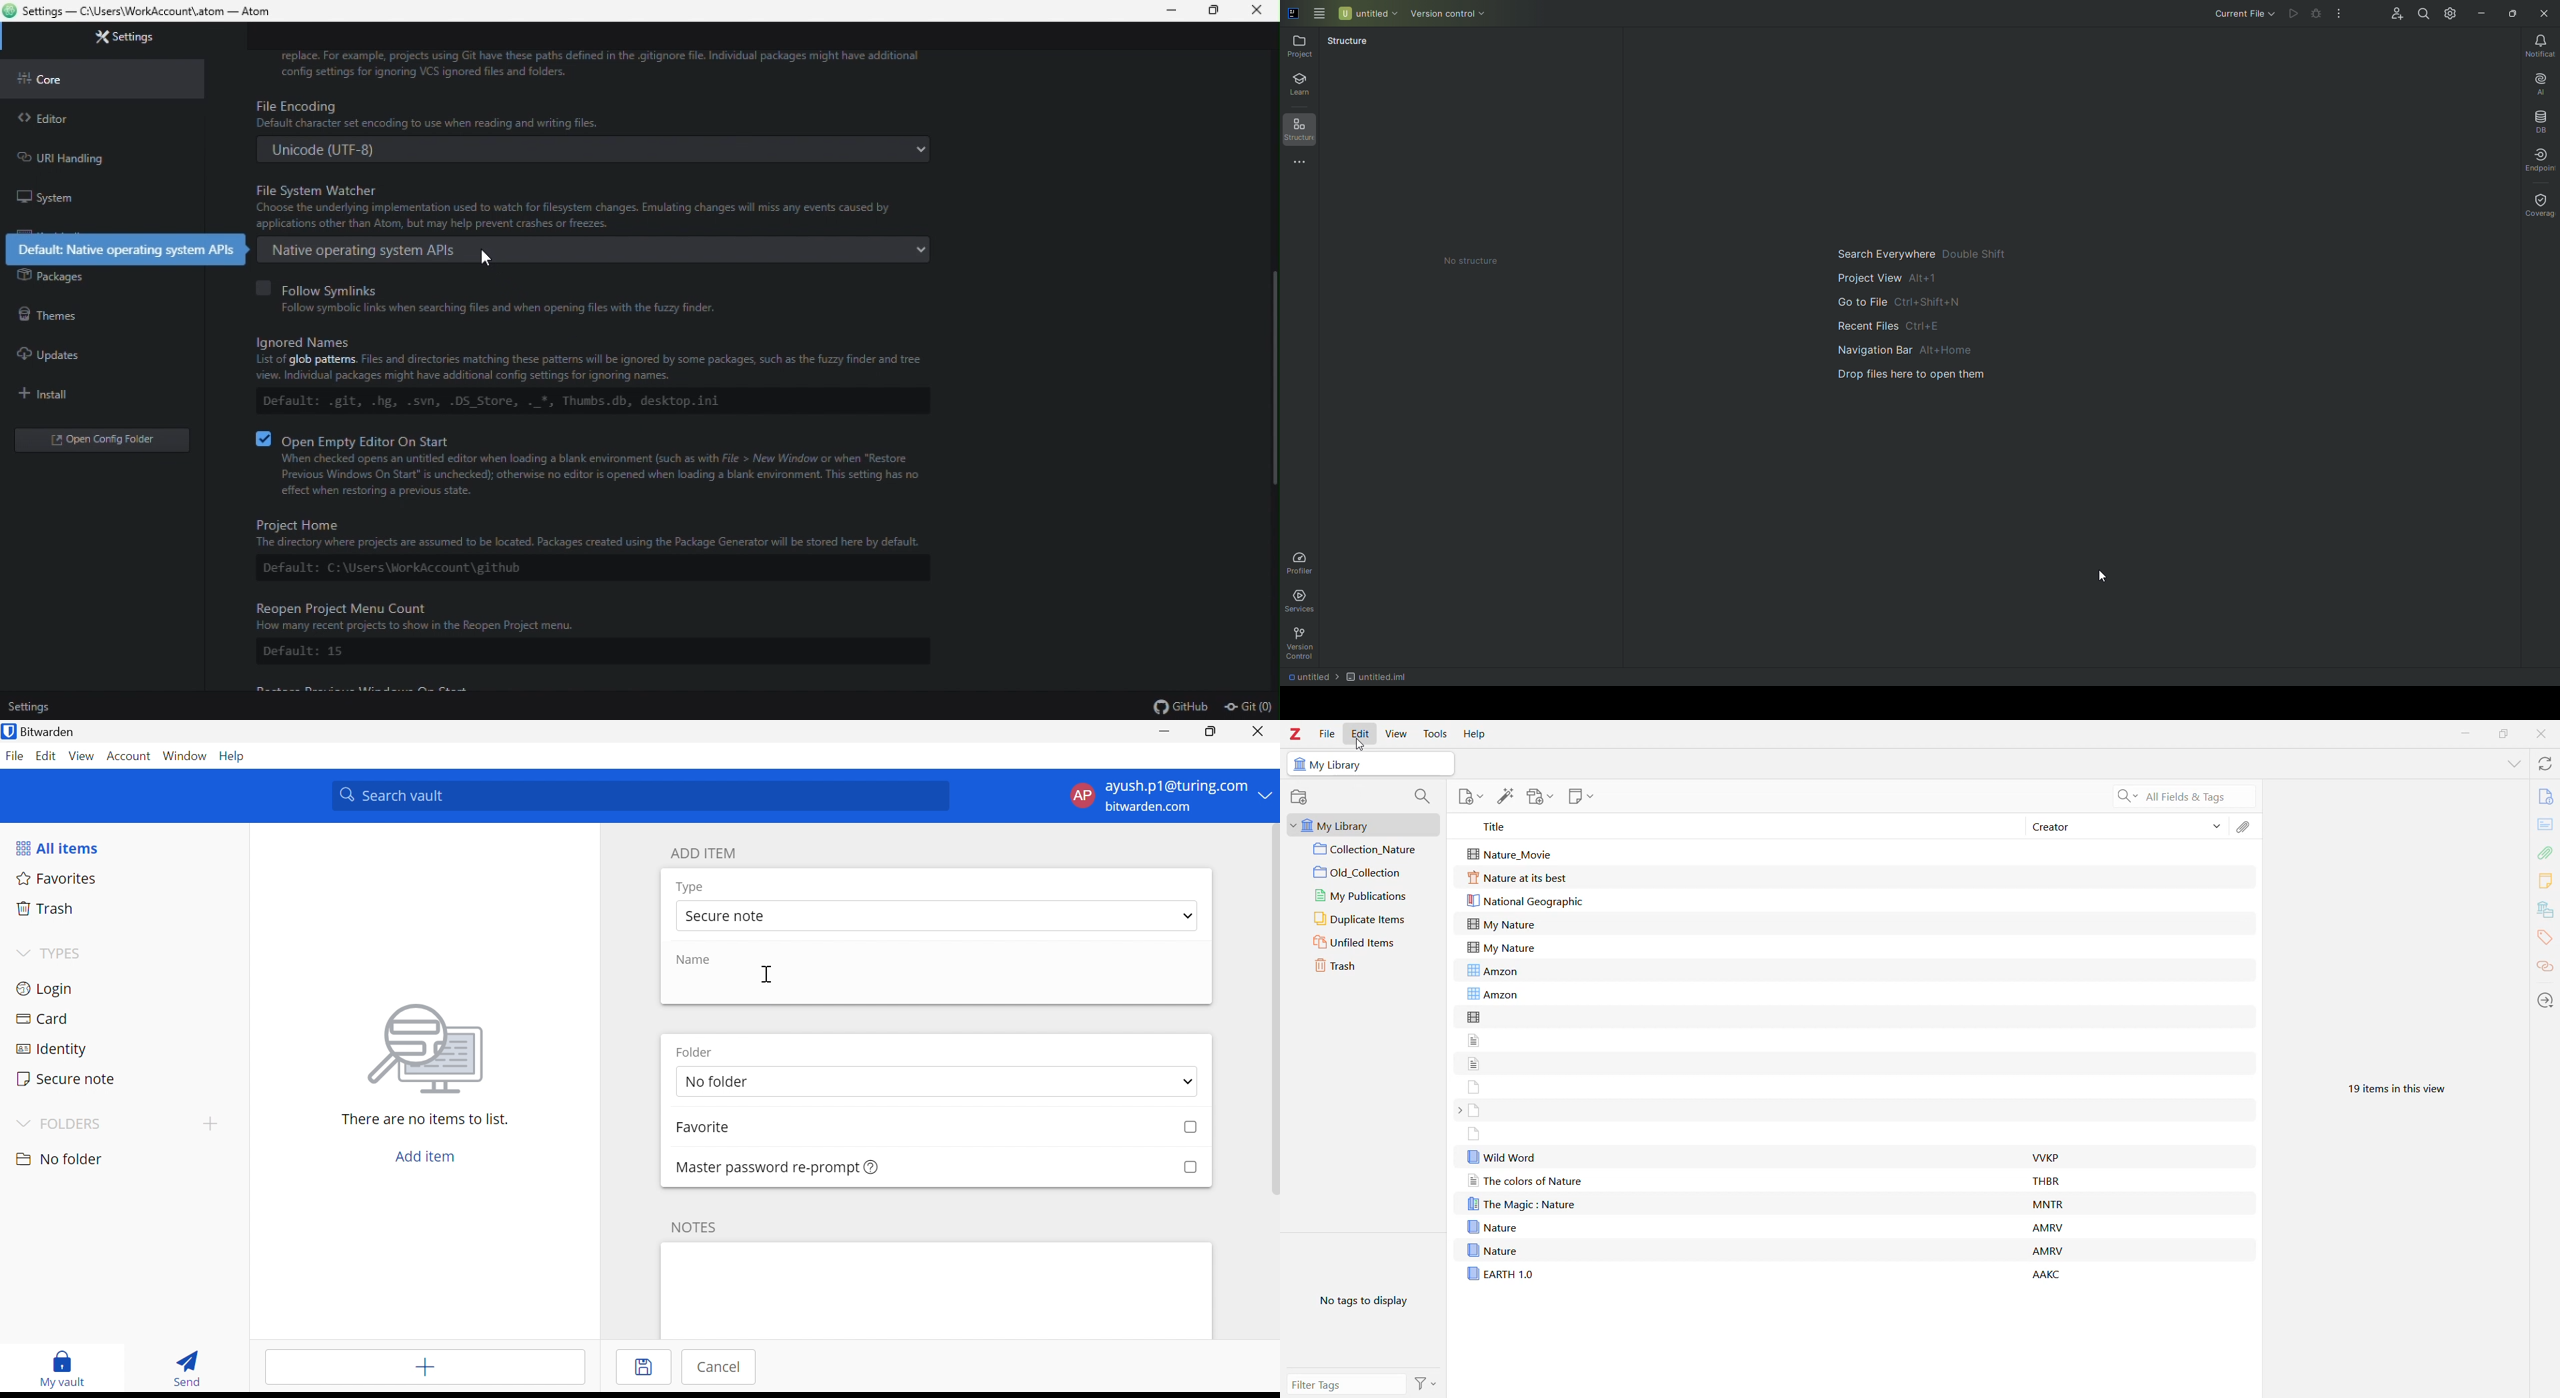  What do you see at coordinates (1525, 1182) in the screenshot?
I see `The colors of Nature` at bounding box center [1525, 1182].